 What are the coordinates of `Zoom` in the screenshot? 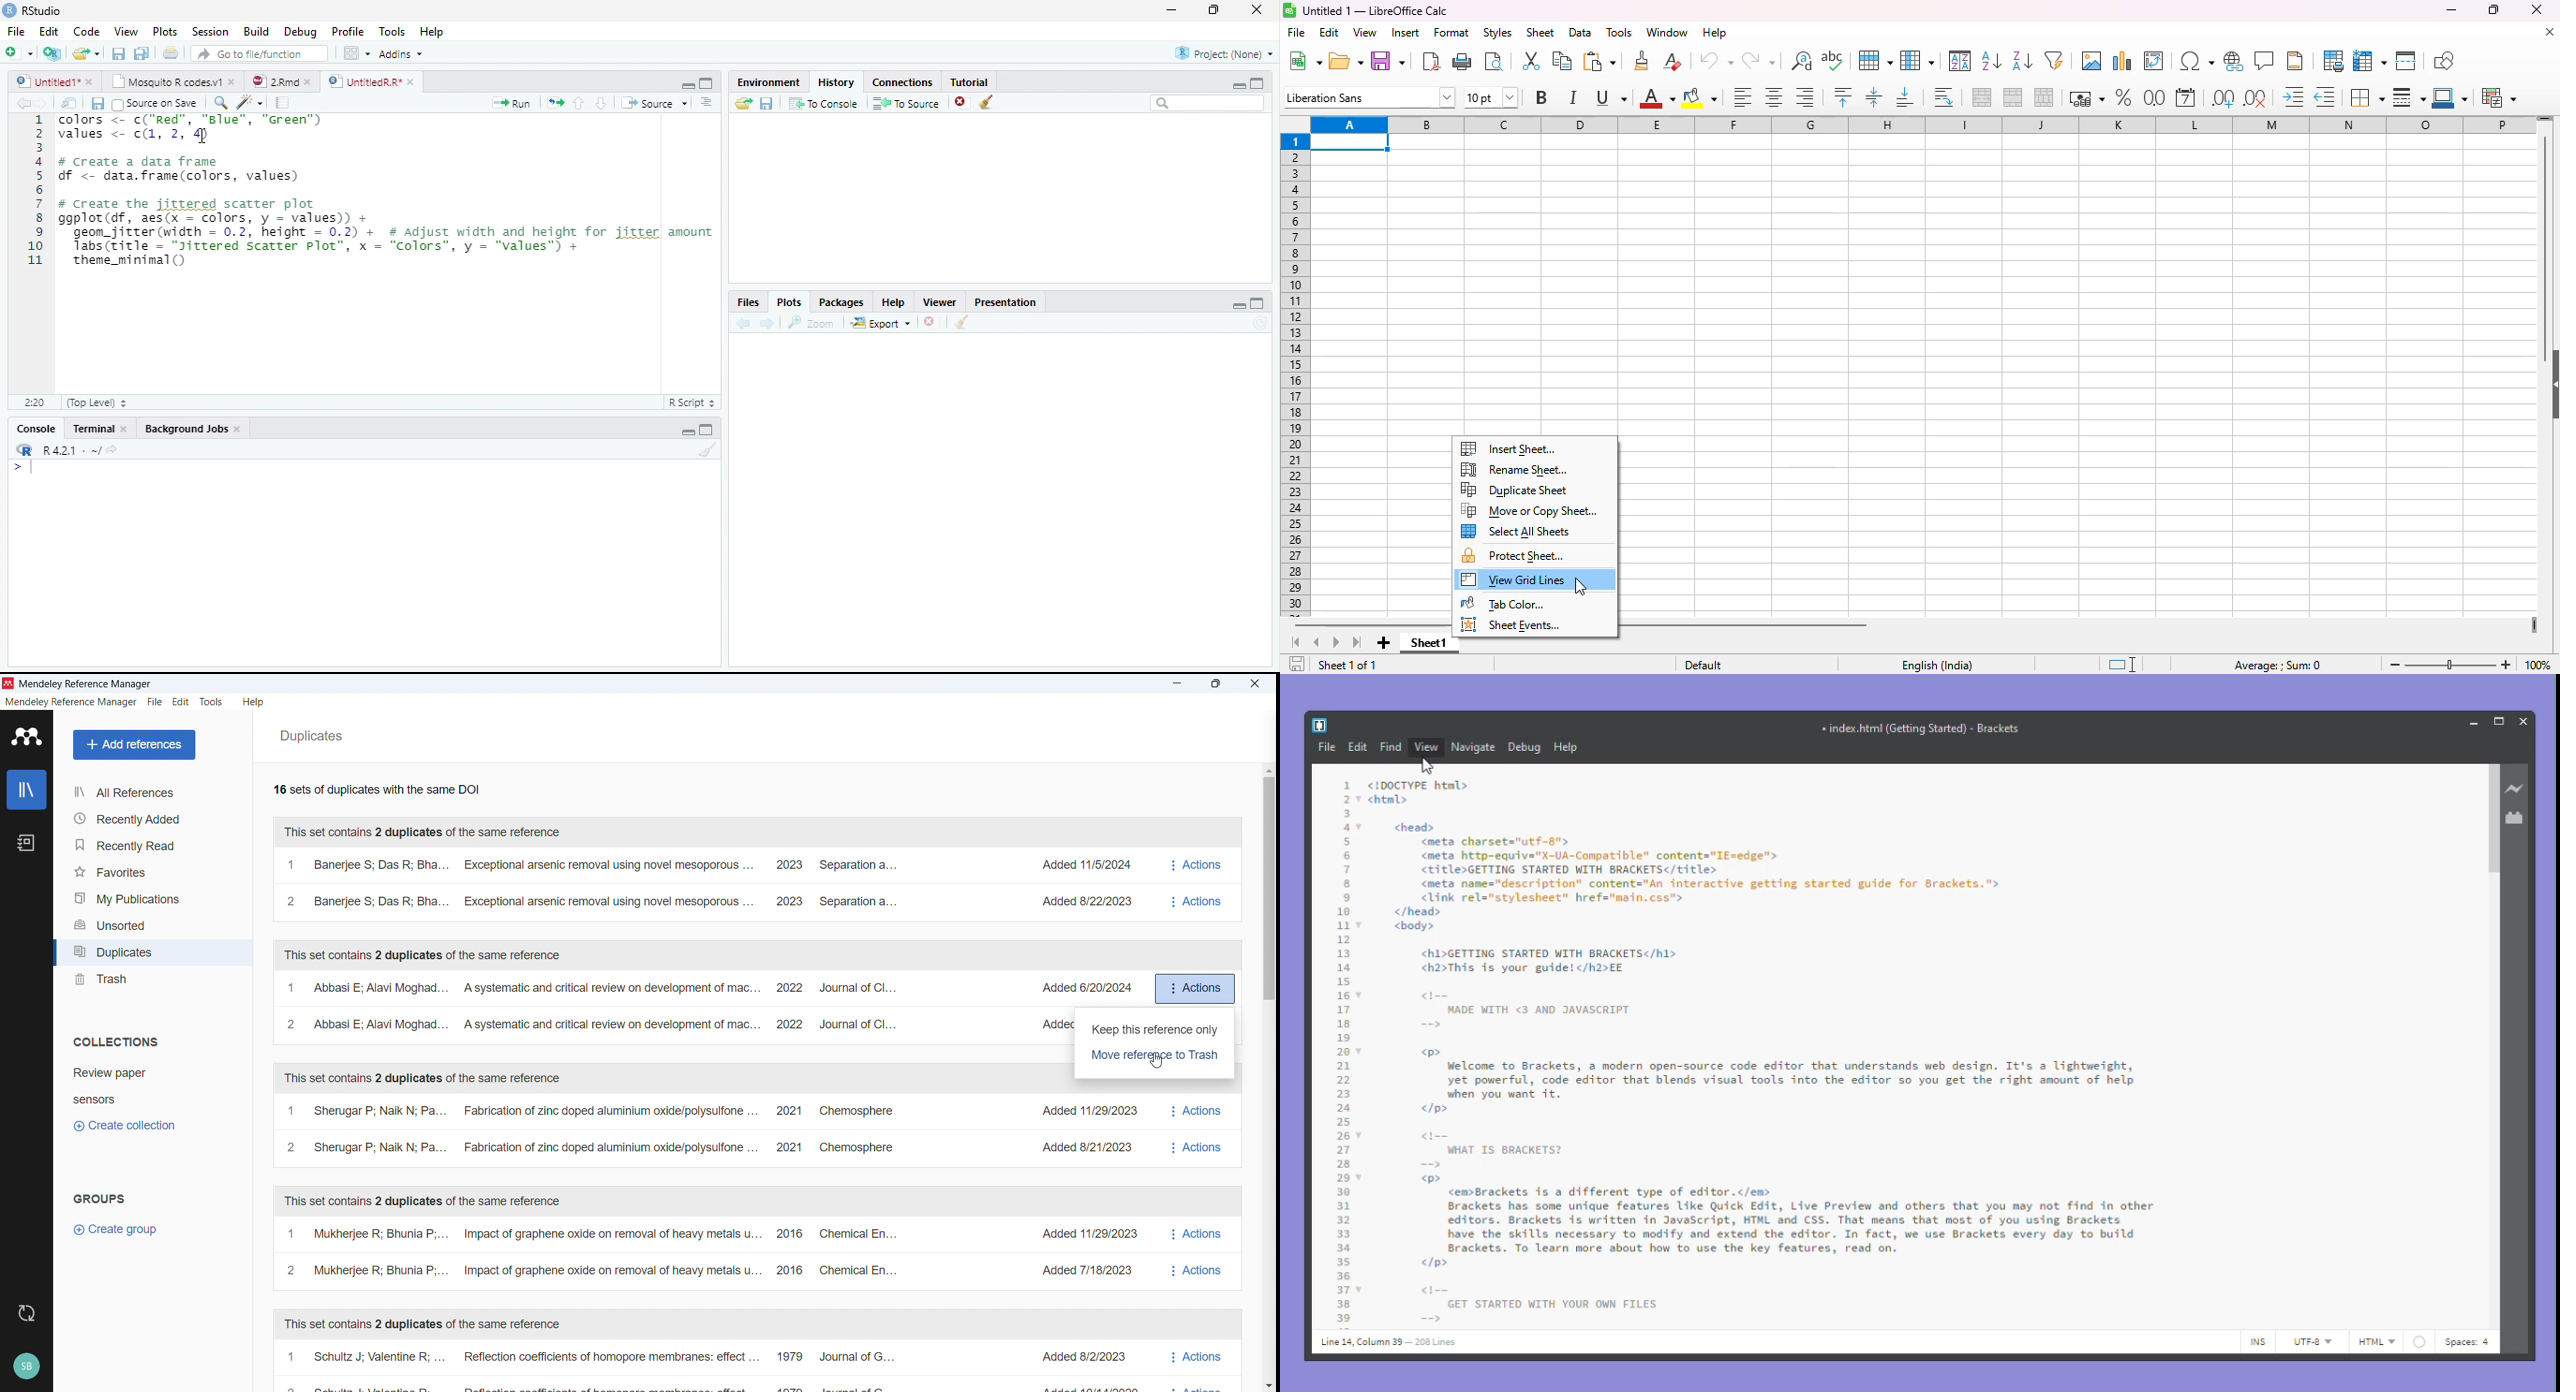 It's located at (811, 323).